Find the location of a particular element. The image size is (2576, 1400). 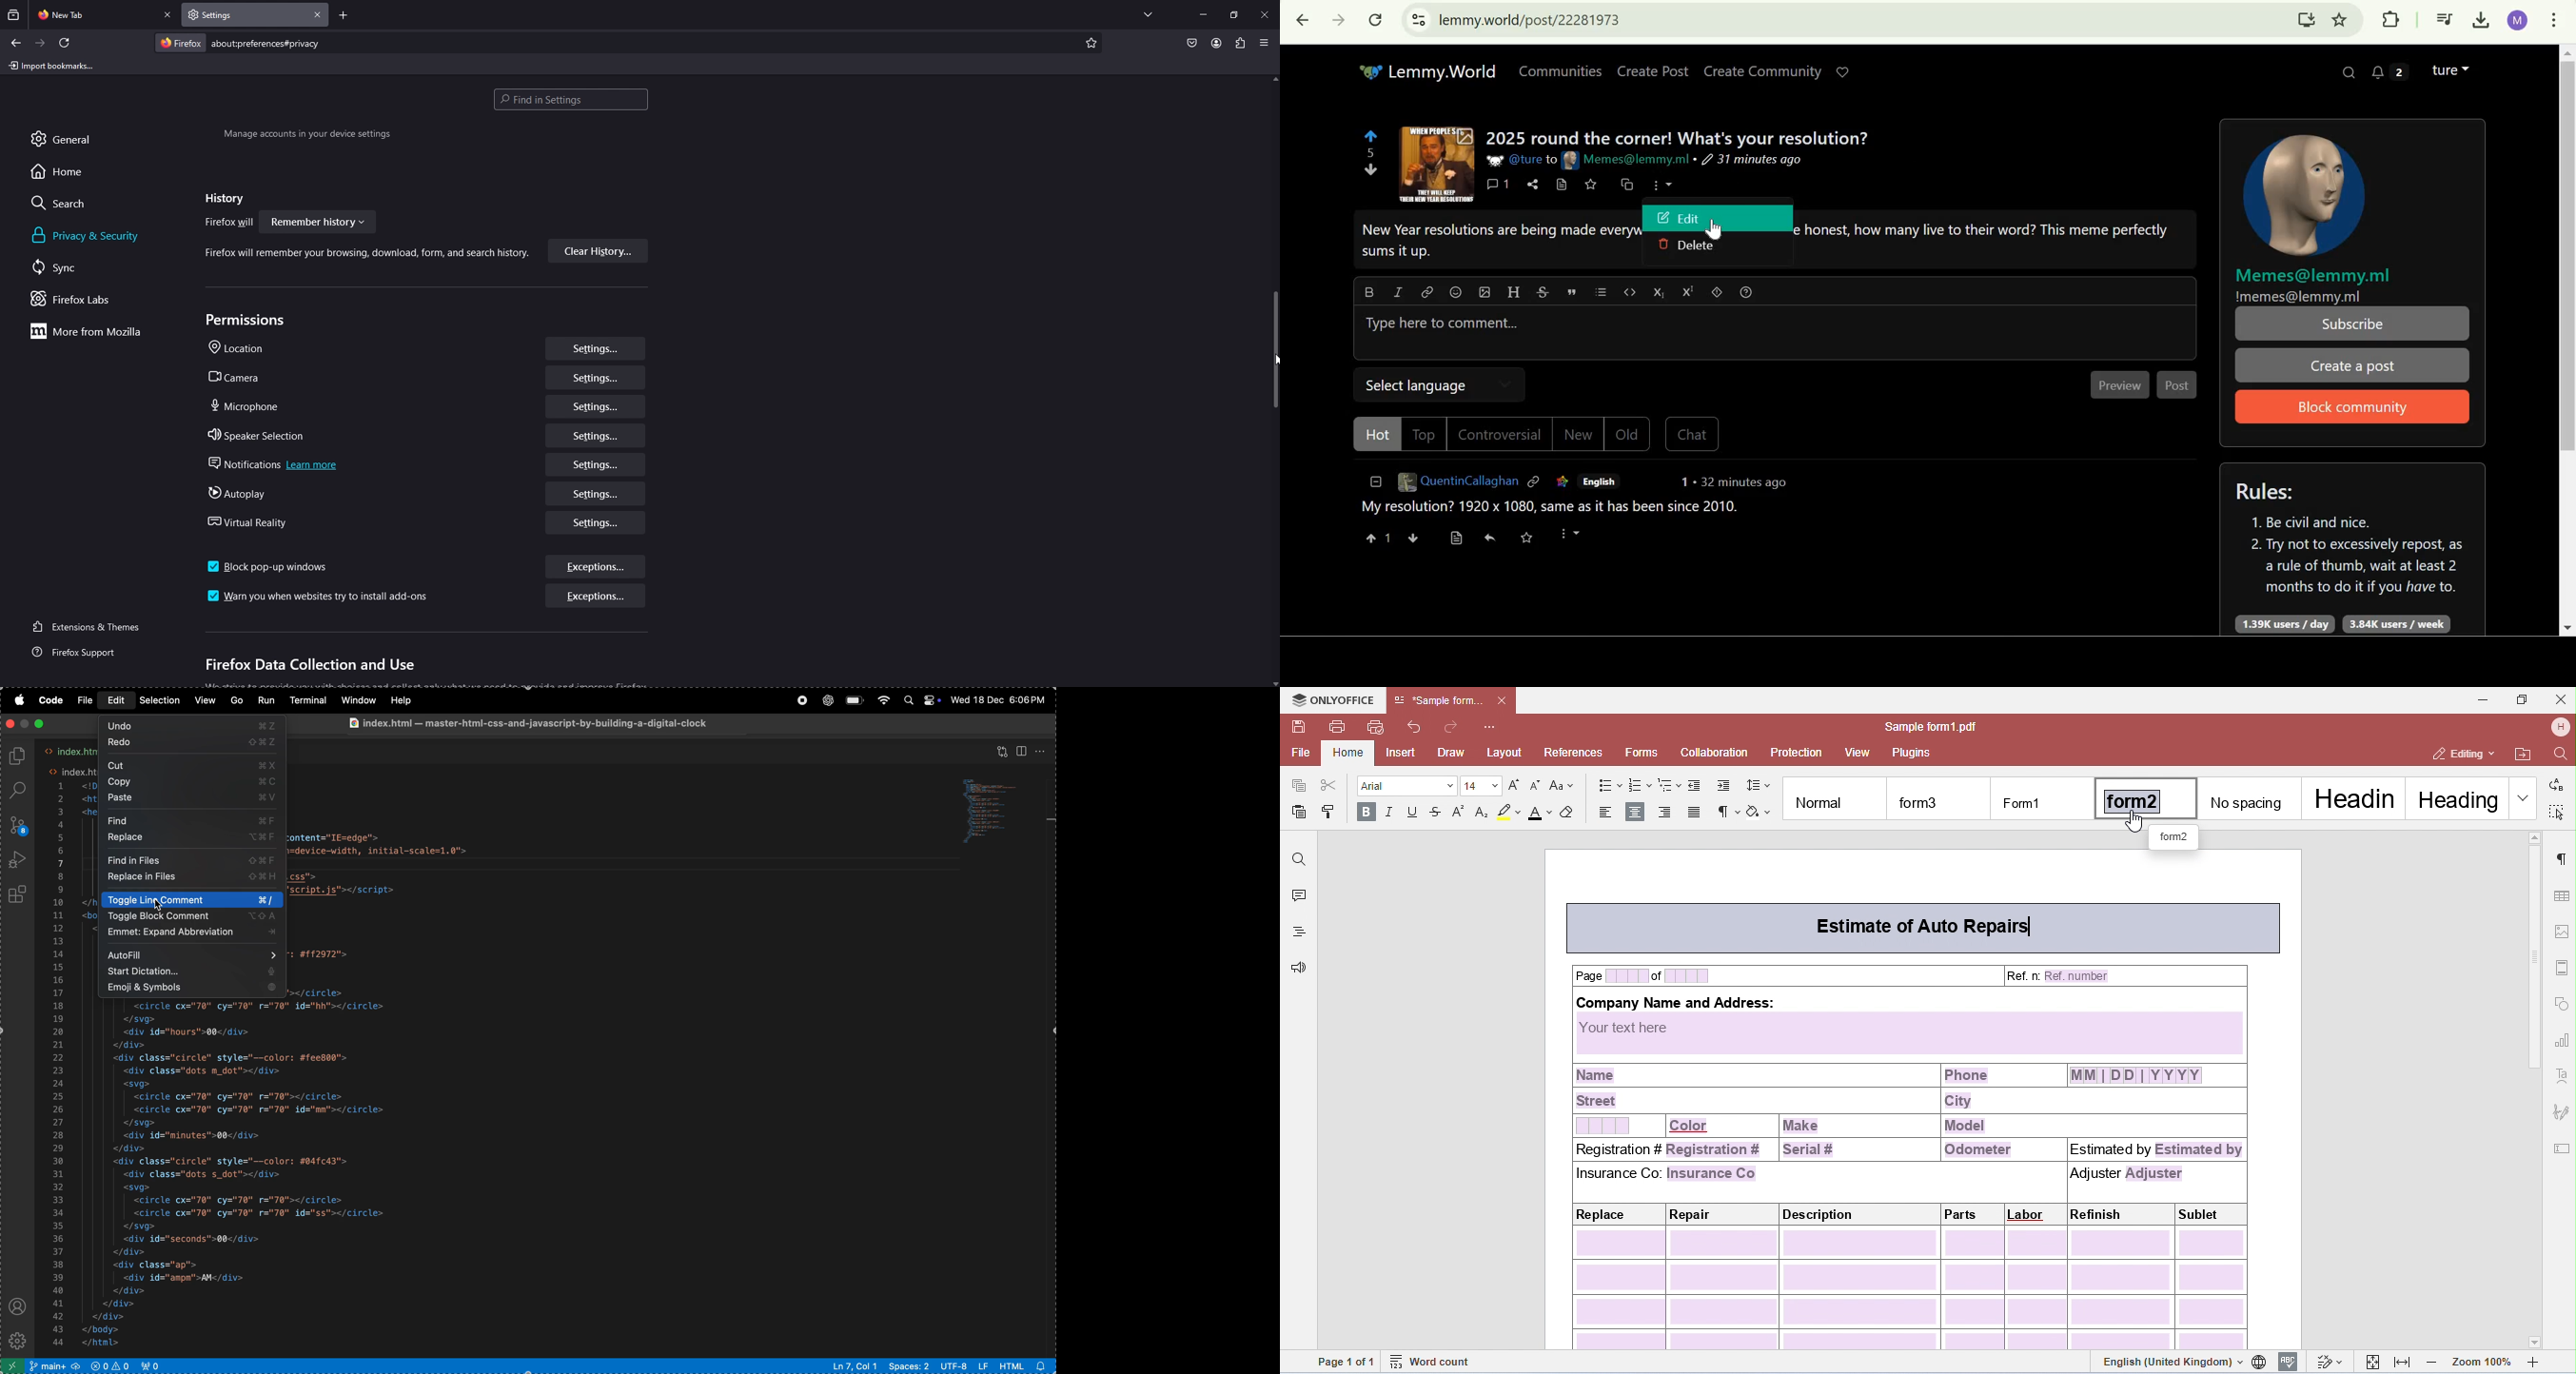

firefox logo is located at coordinates (180, 43).